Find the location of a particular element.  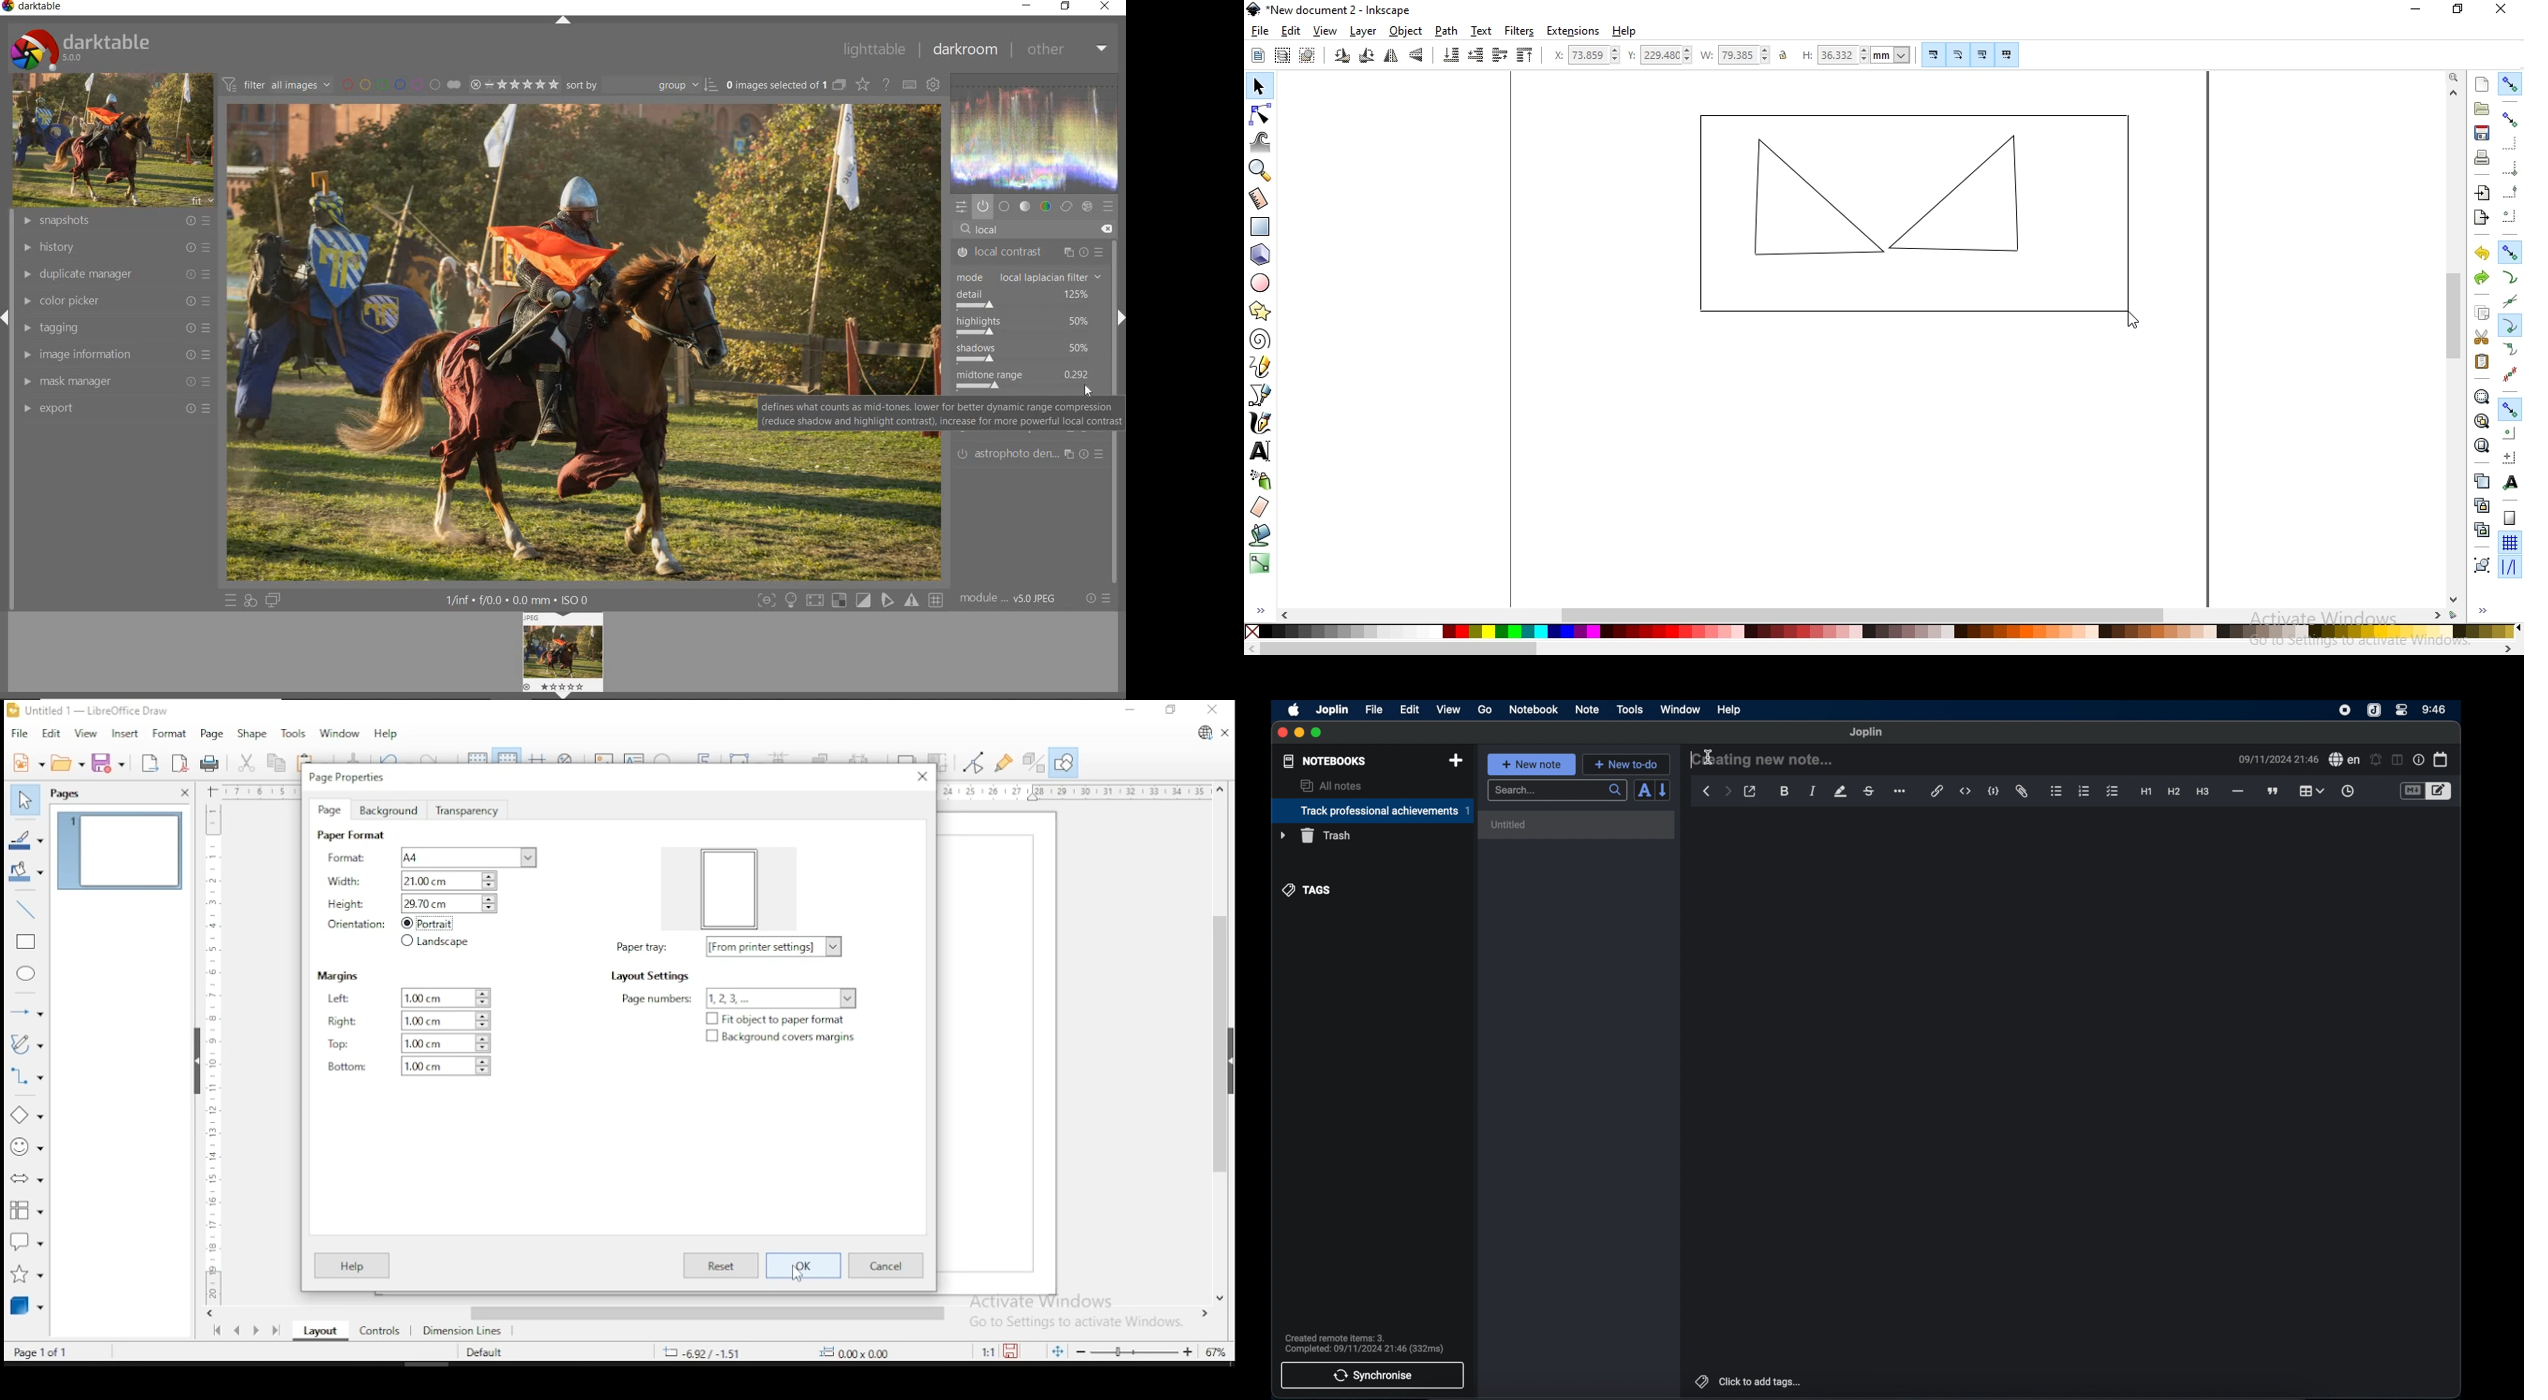

enable for online help is located at coordinates (886, 84).